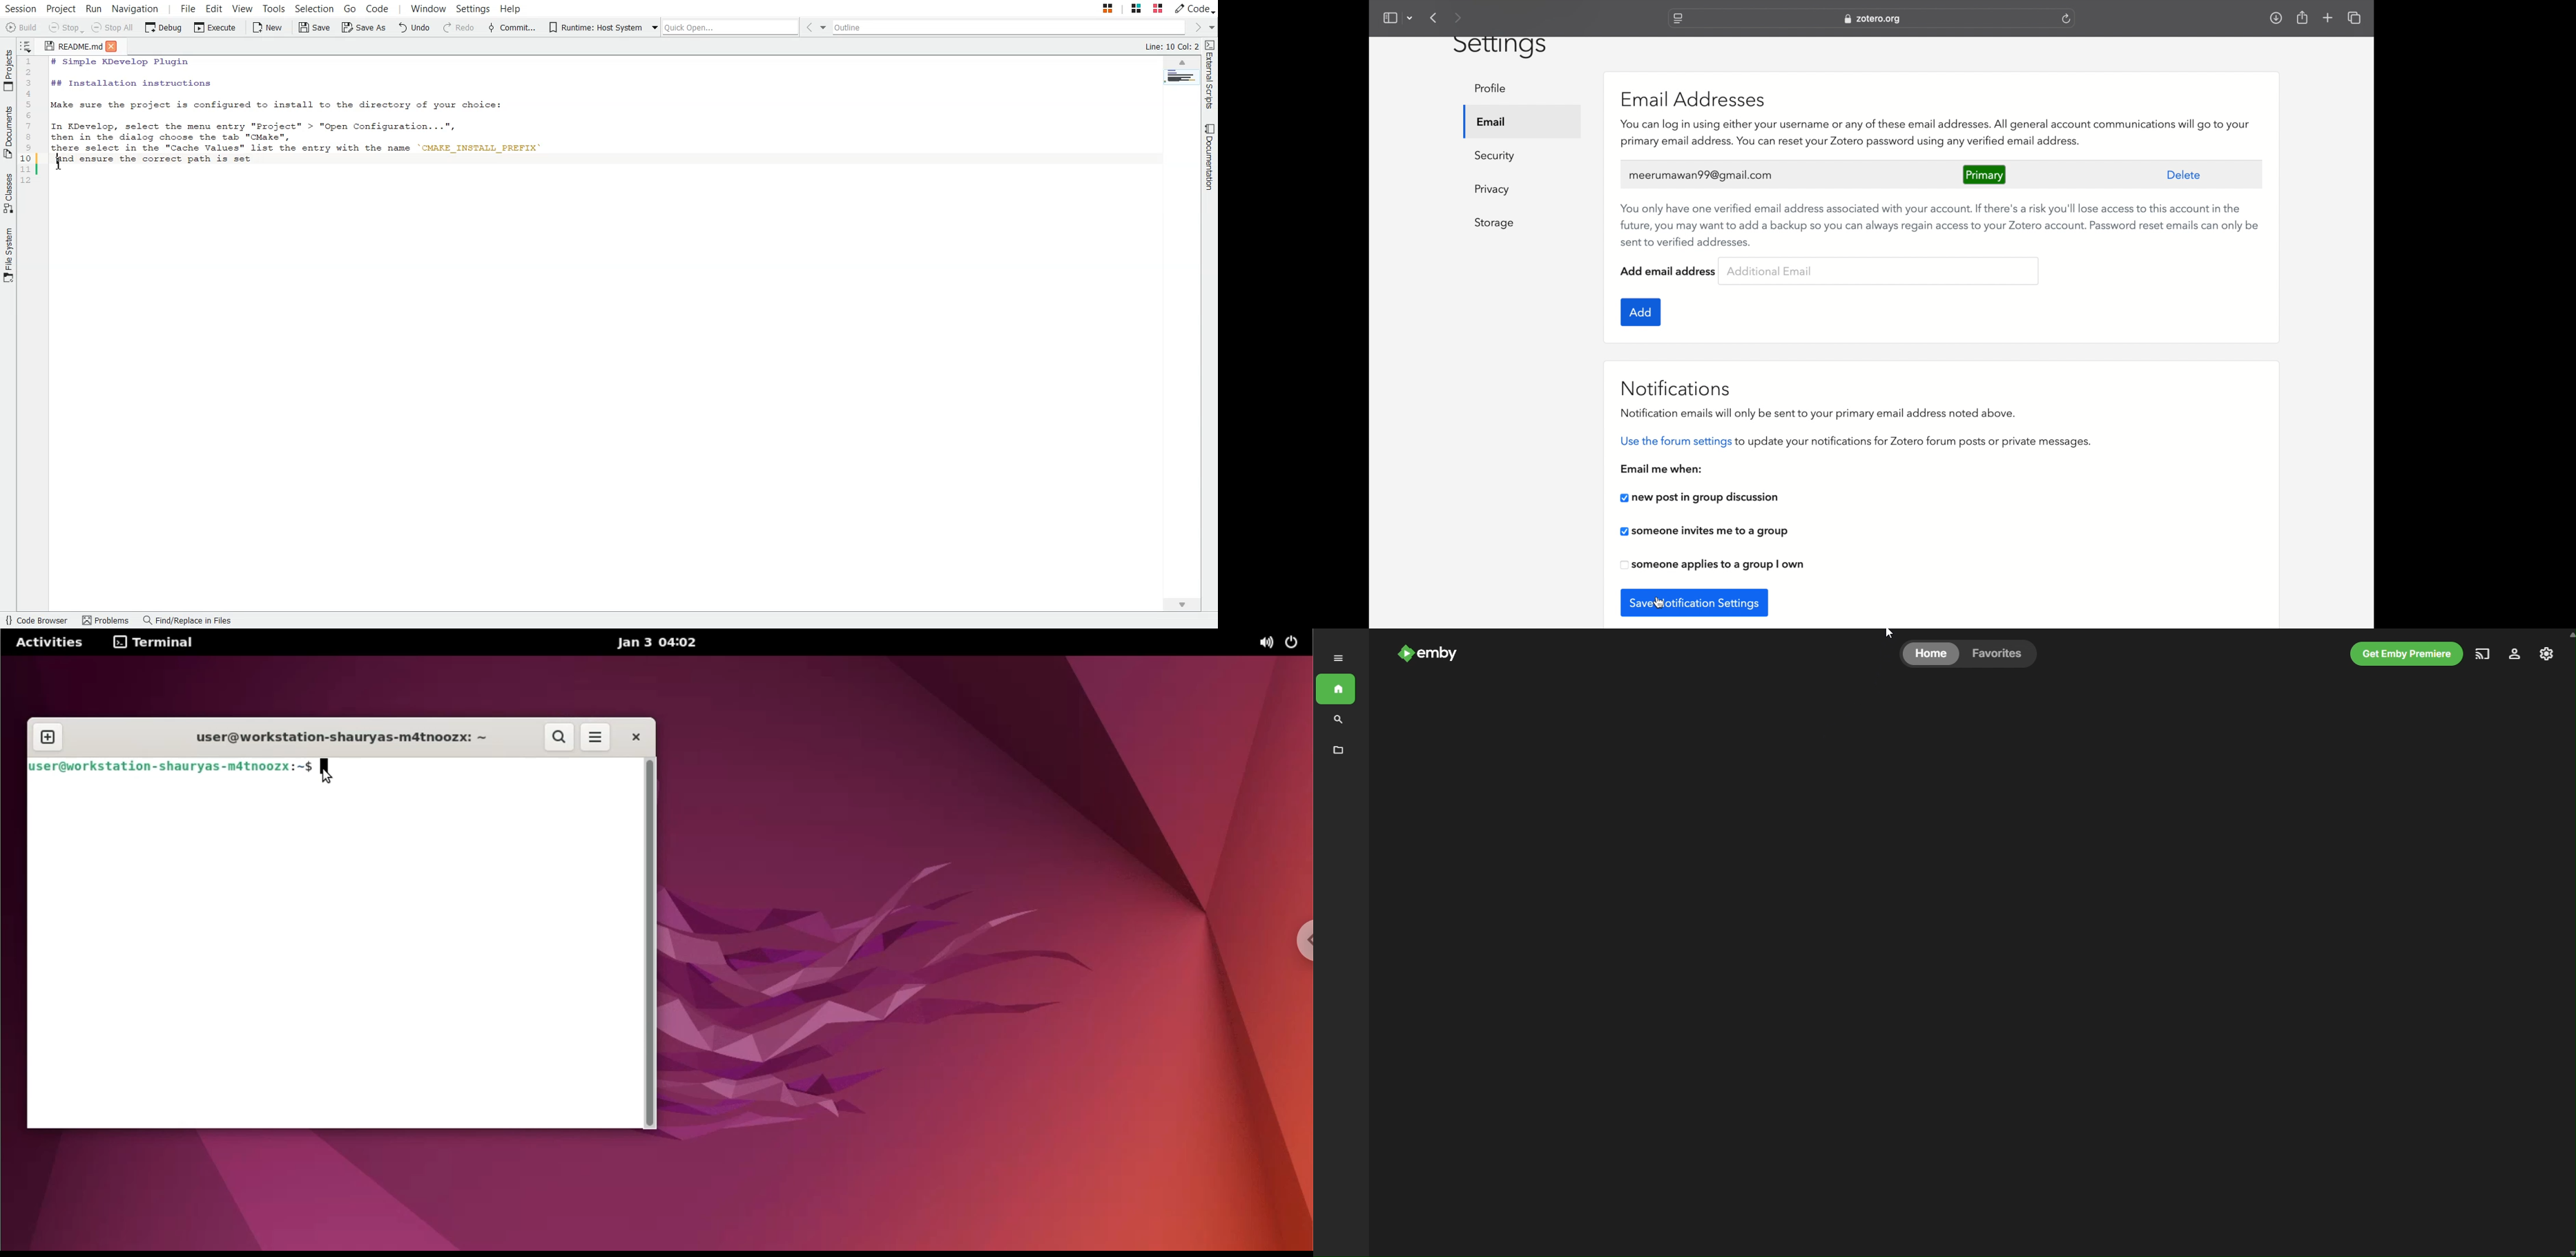 The width and height of the screenshot is (2576, 1260). Describe the element at coordinates (1853, 441) in the screenshot. I see `use the forum settings to update your notifications for zotero forum posts or private messages` at that location.